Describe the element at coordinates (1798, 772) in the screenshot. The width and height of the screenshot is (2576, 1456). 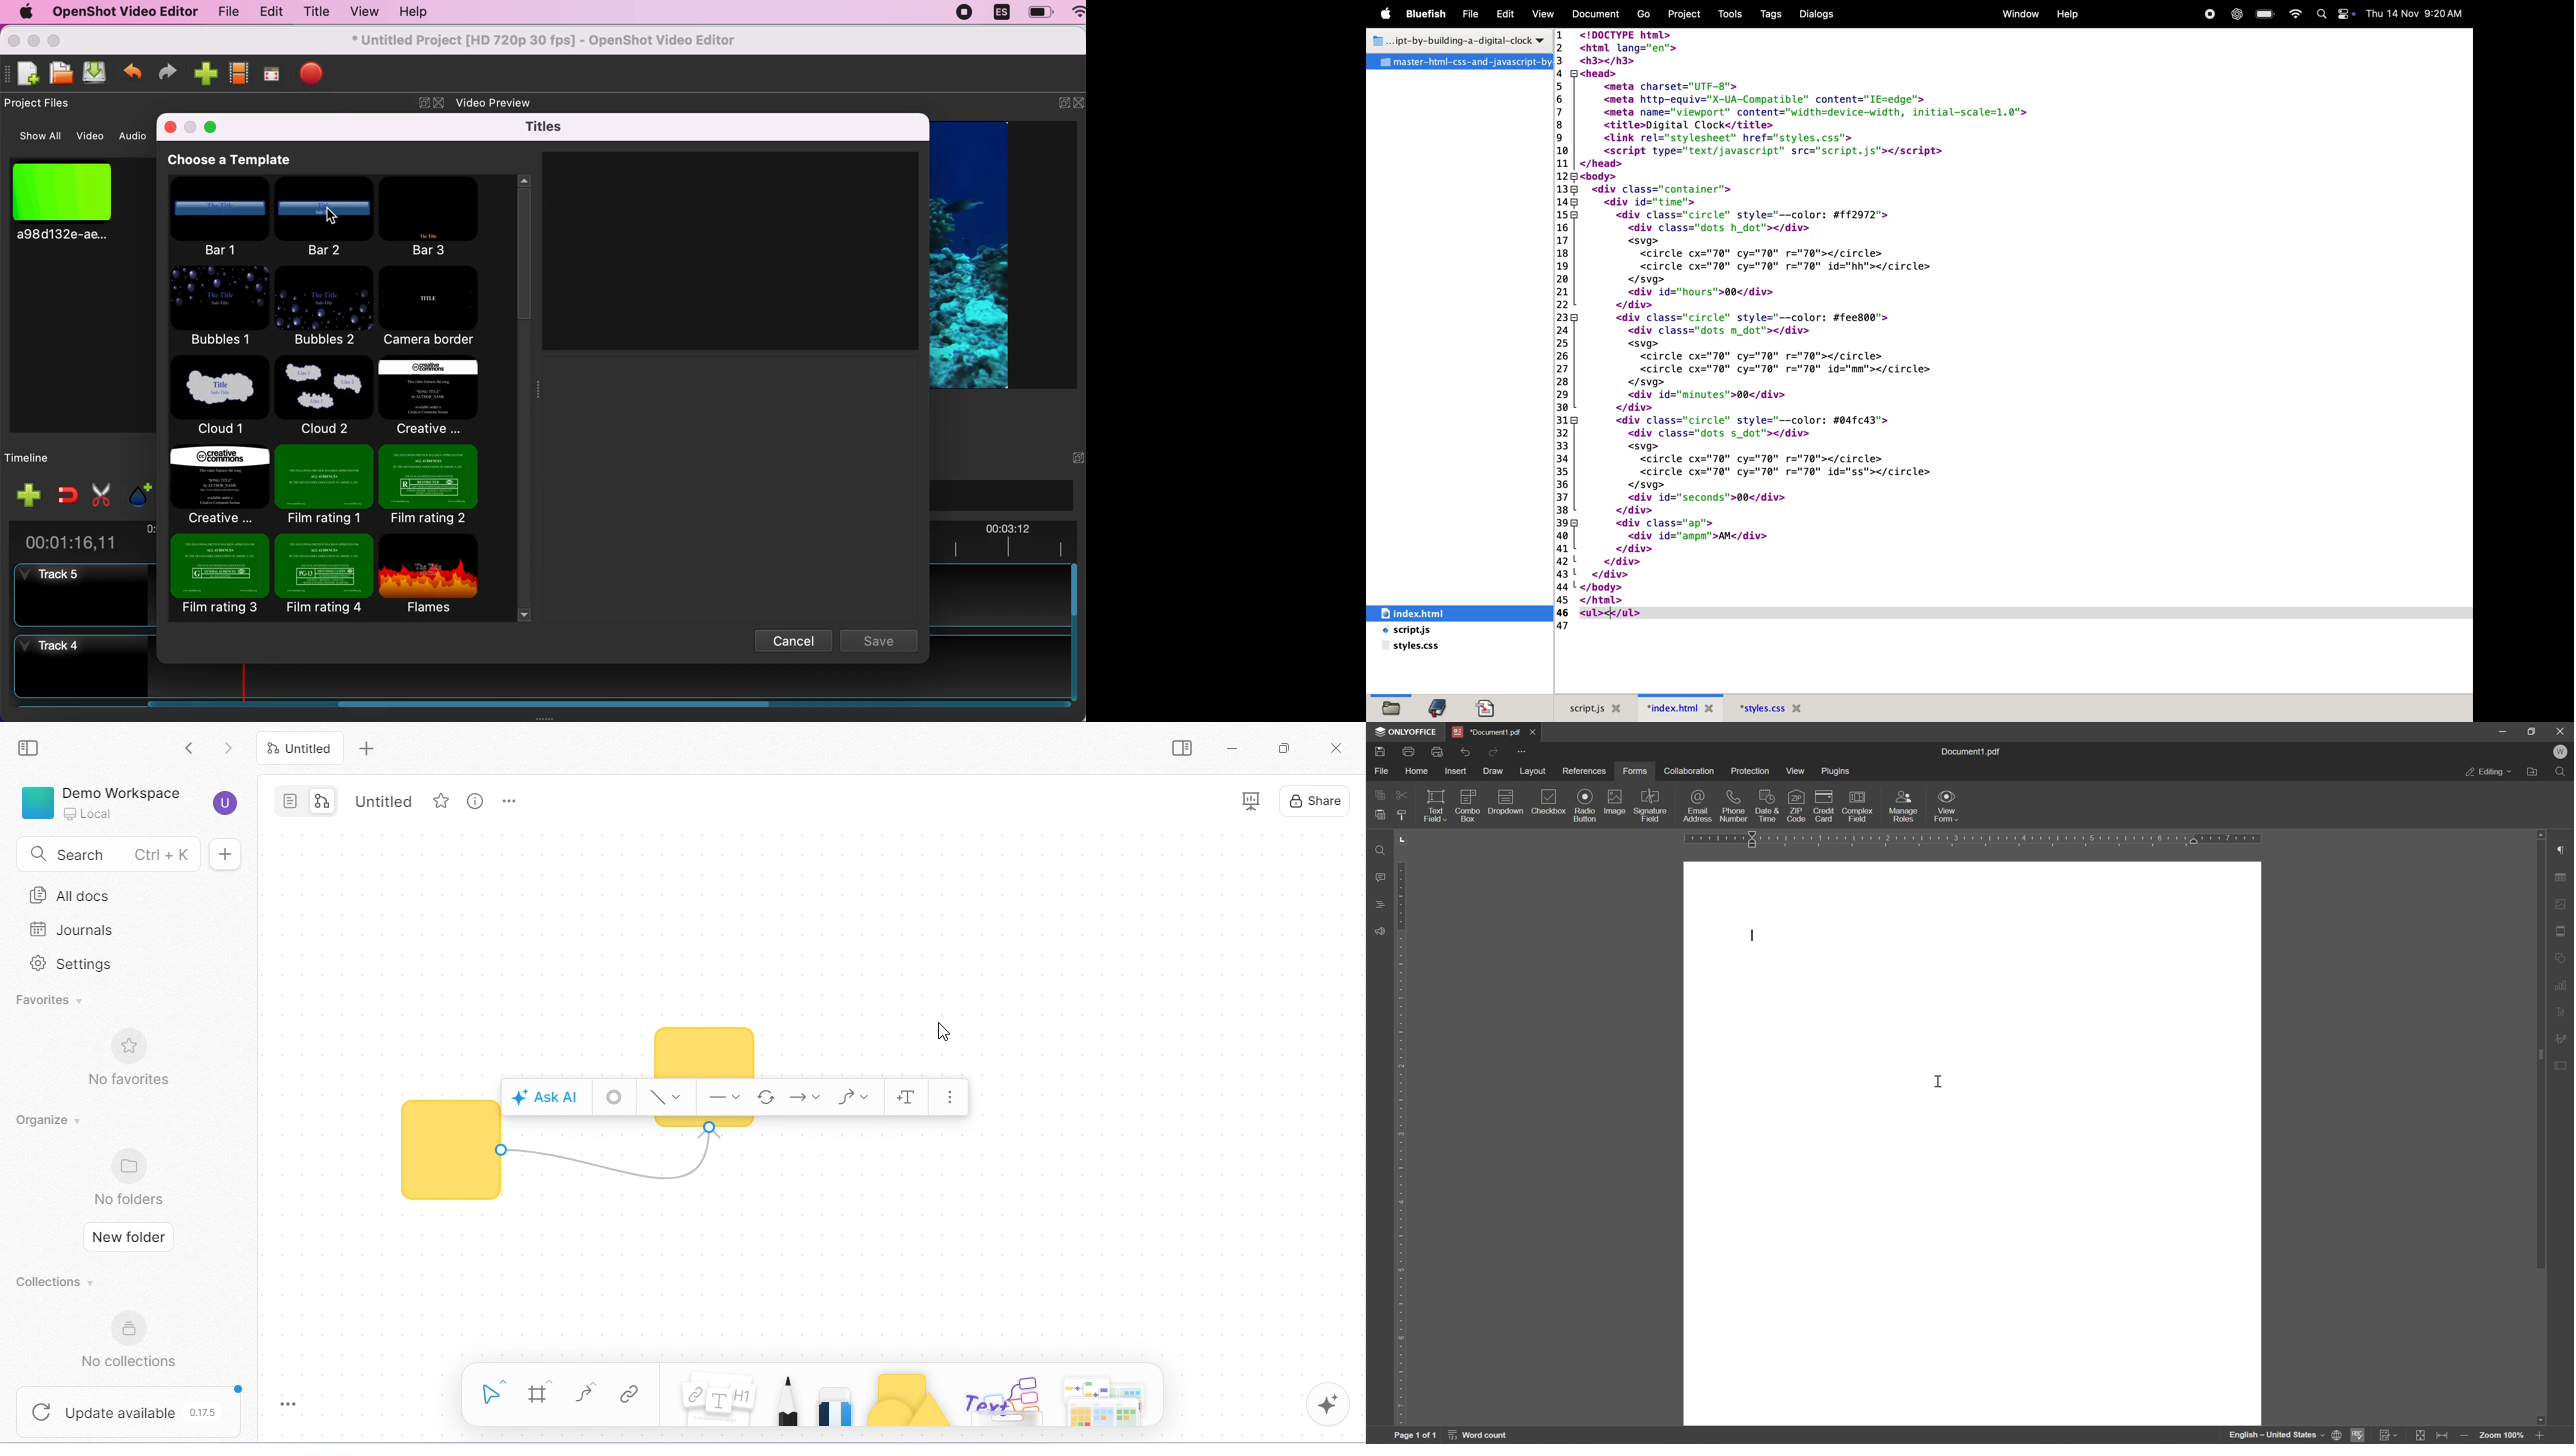
I see `view` at that location.